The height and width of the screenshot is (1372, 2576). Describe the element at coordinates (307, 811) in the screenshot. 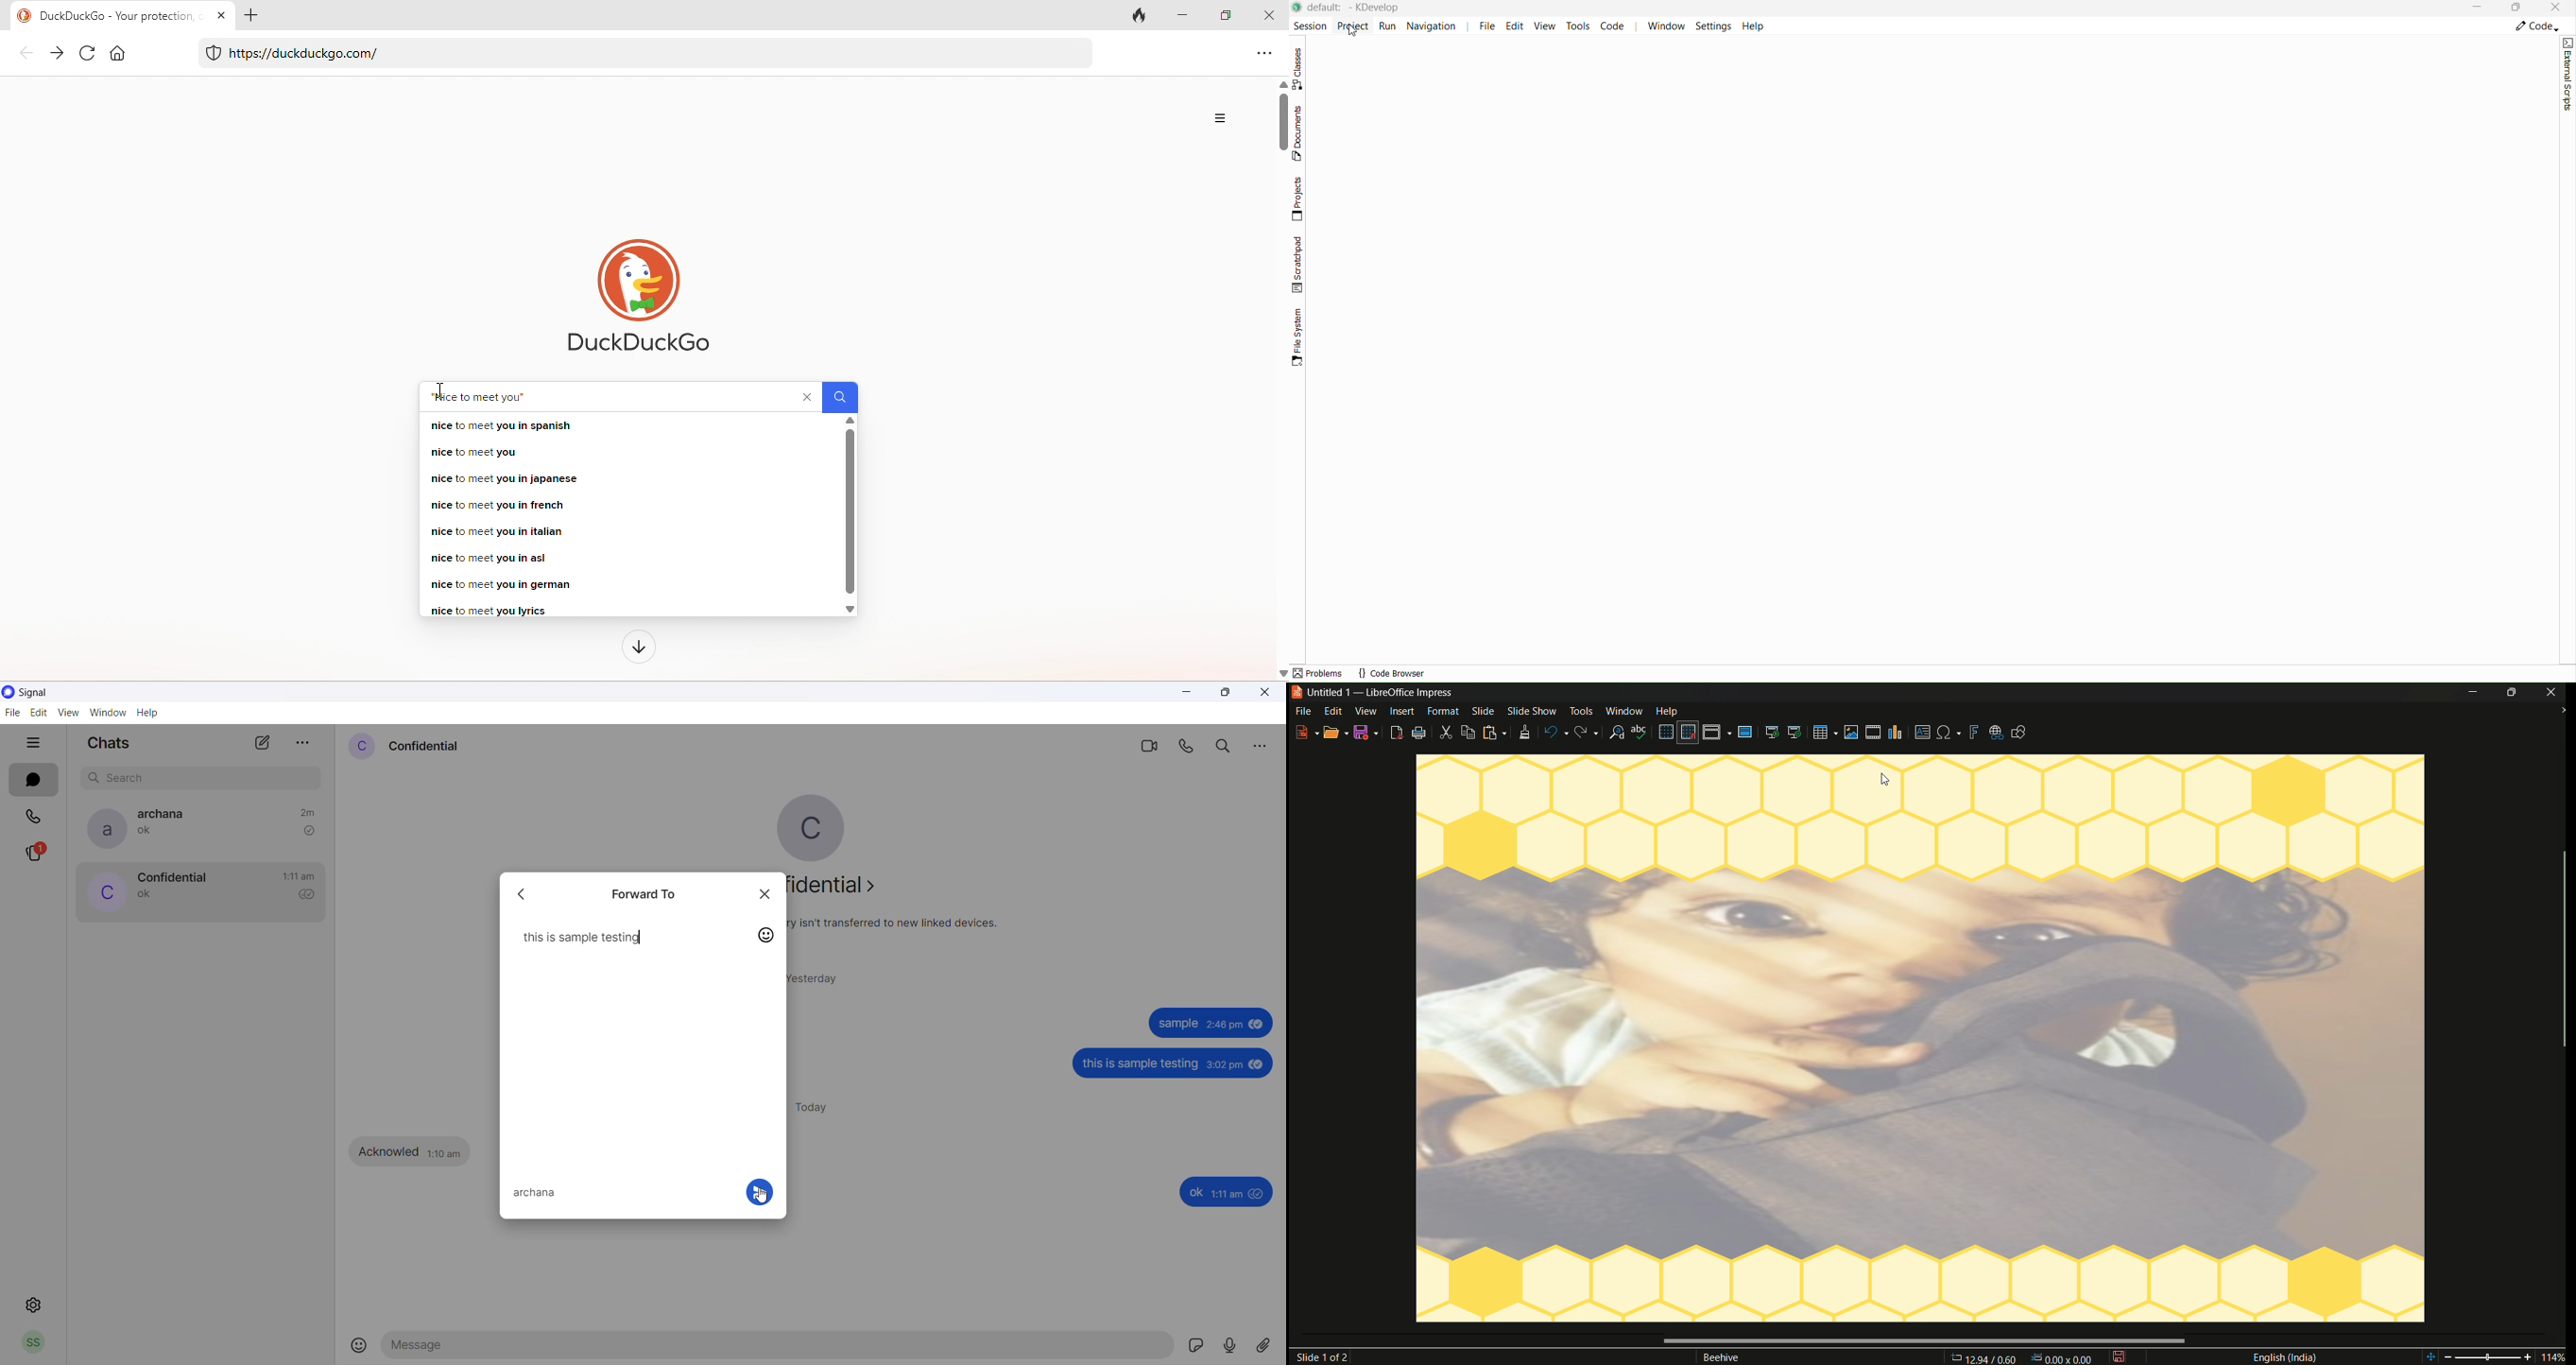

I see `time passed since last message` at that location.